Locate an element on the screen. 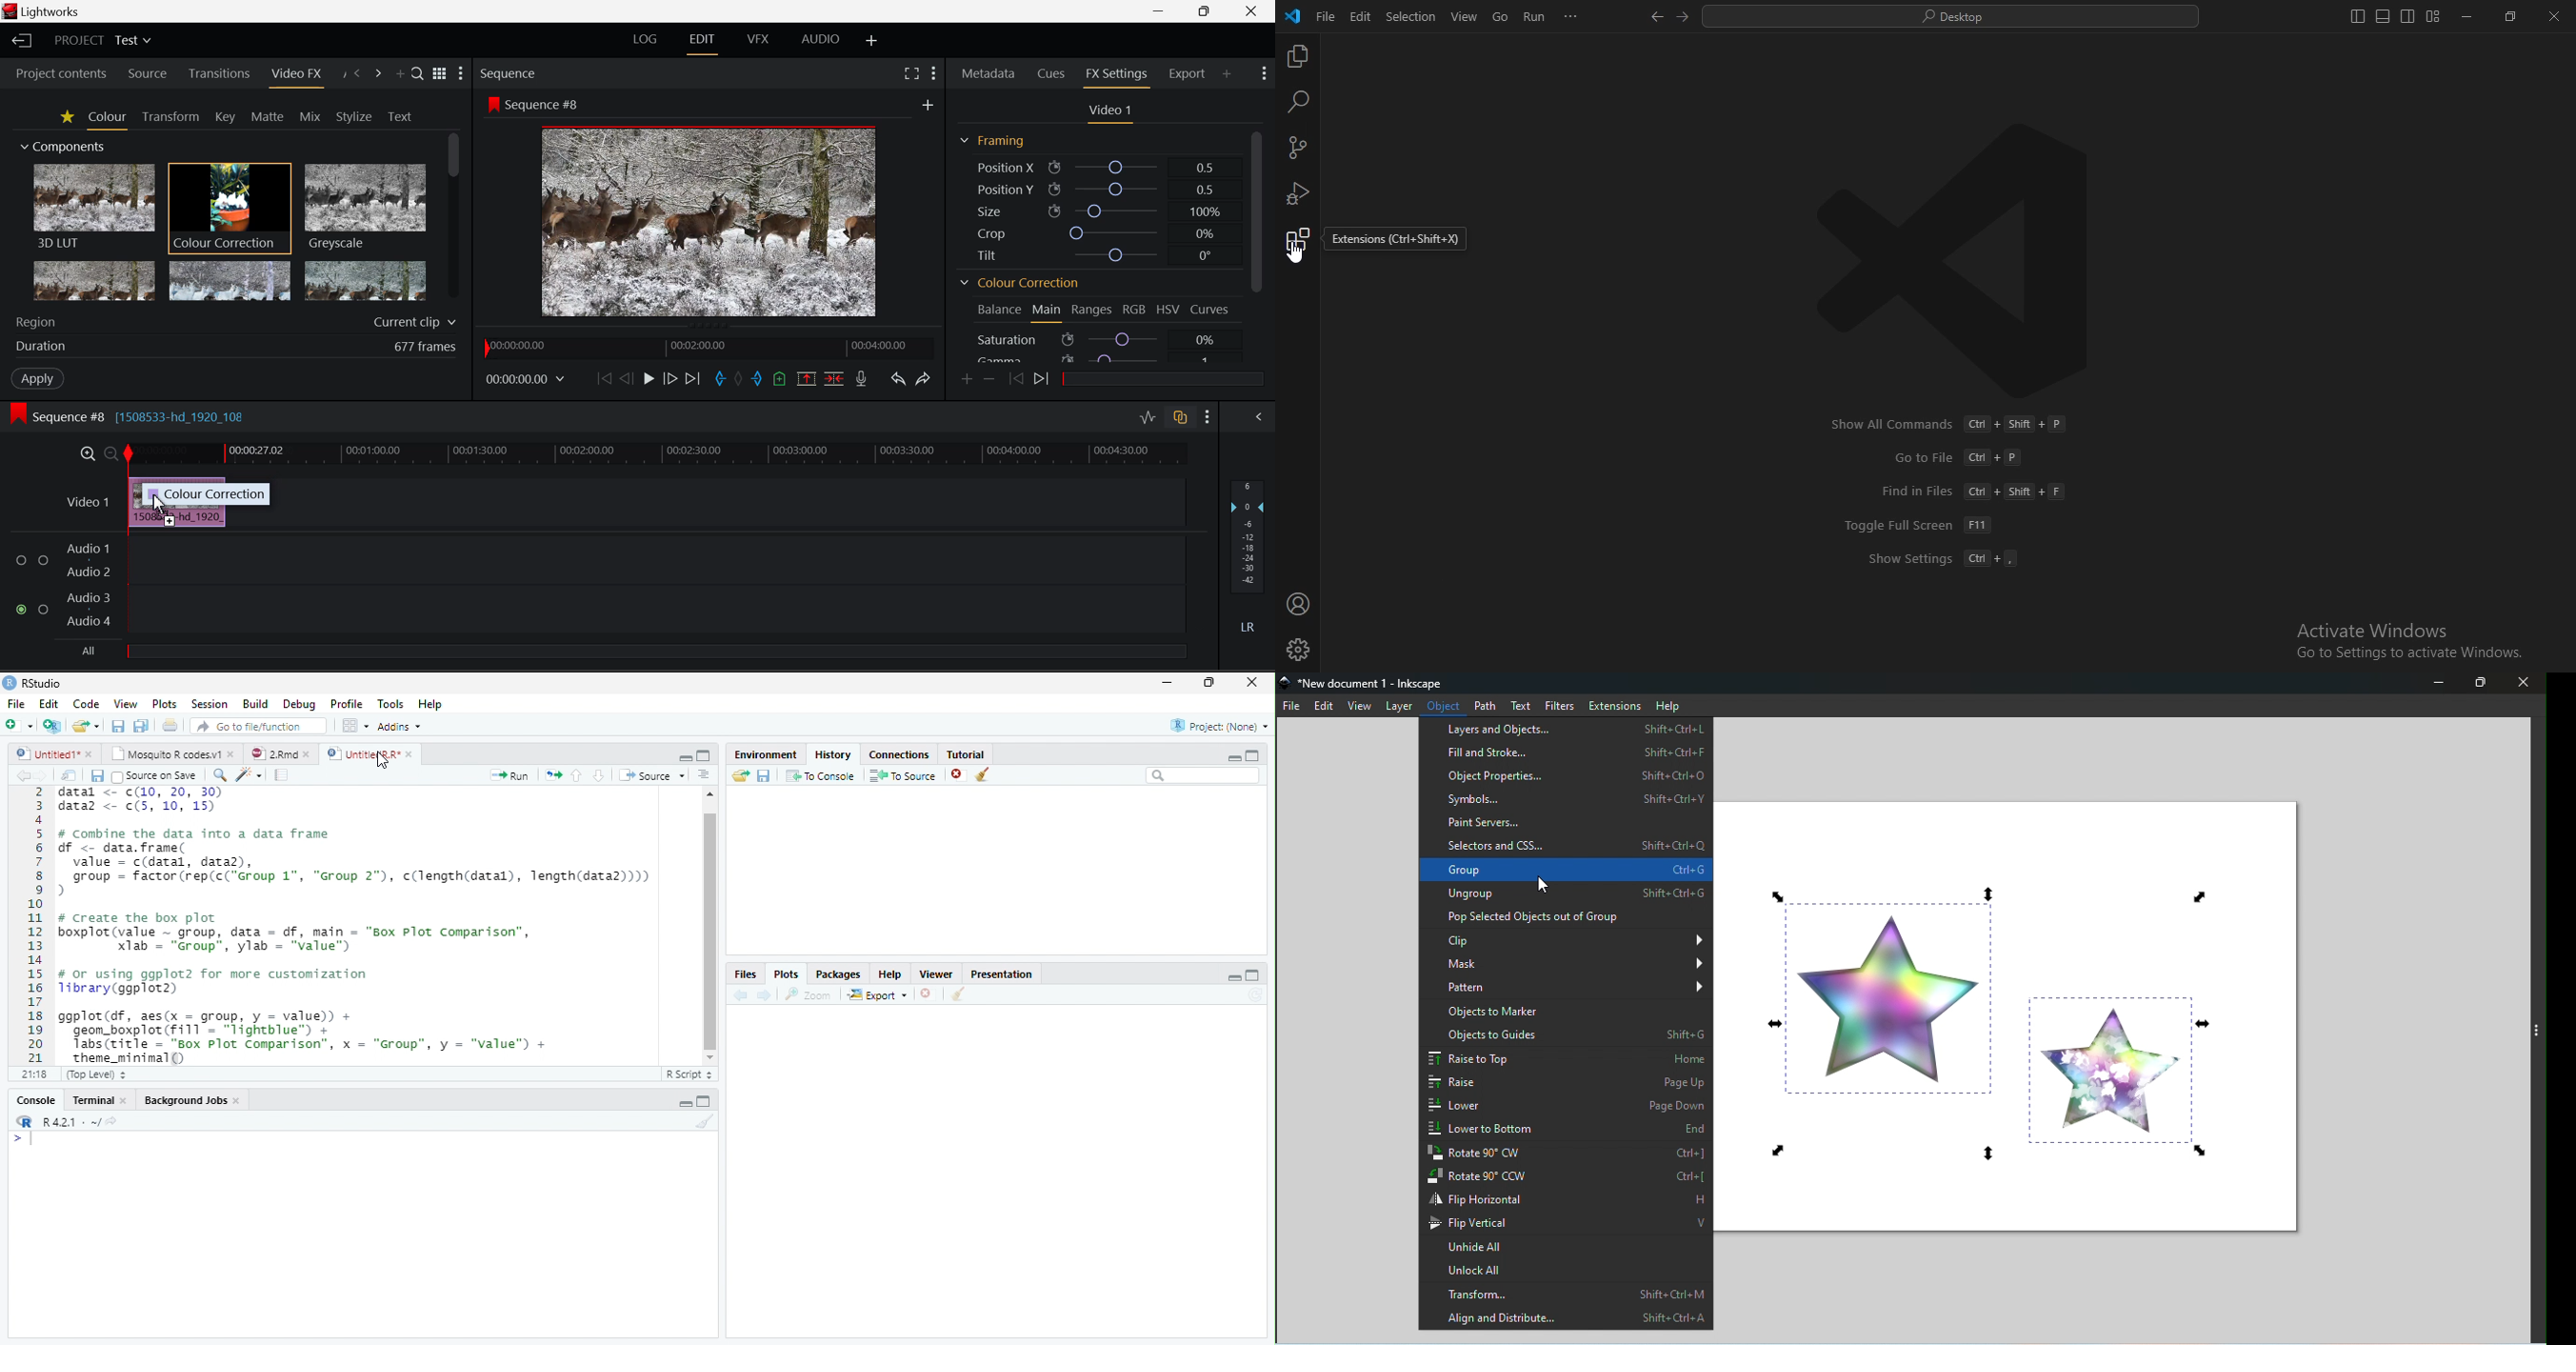 The height and width of the screenshot is (1372, 2576). Go forward to next source location is located at coordinates (41, 776).